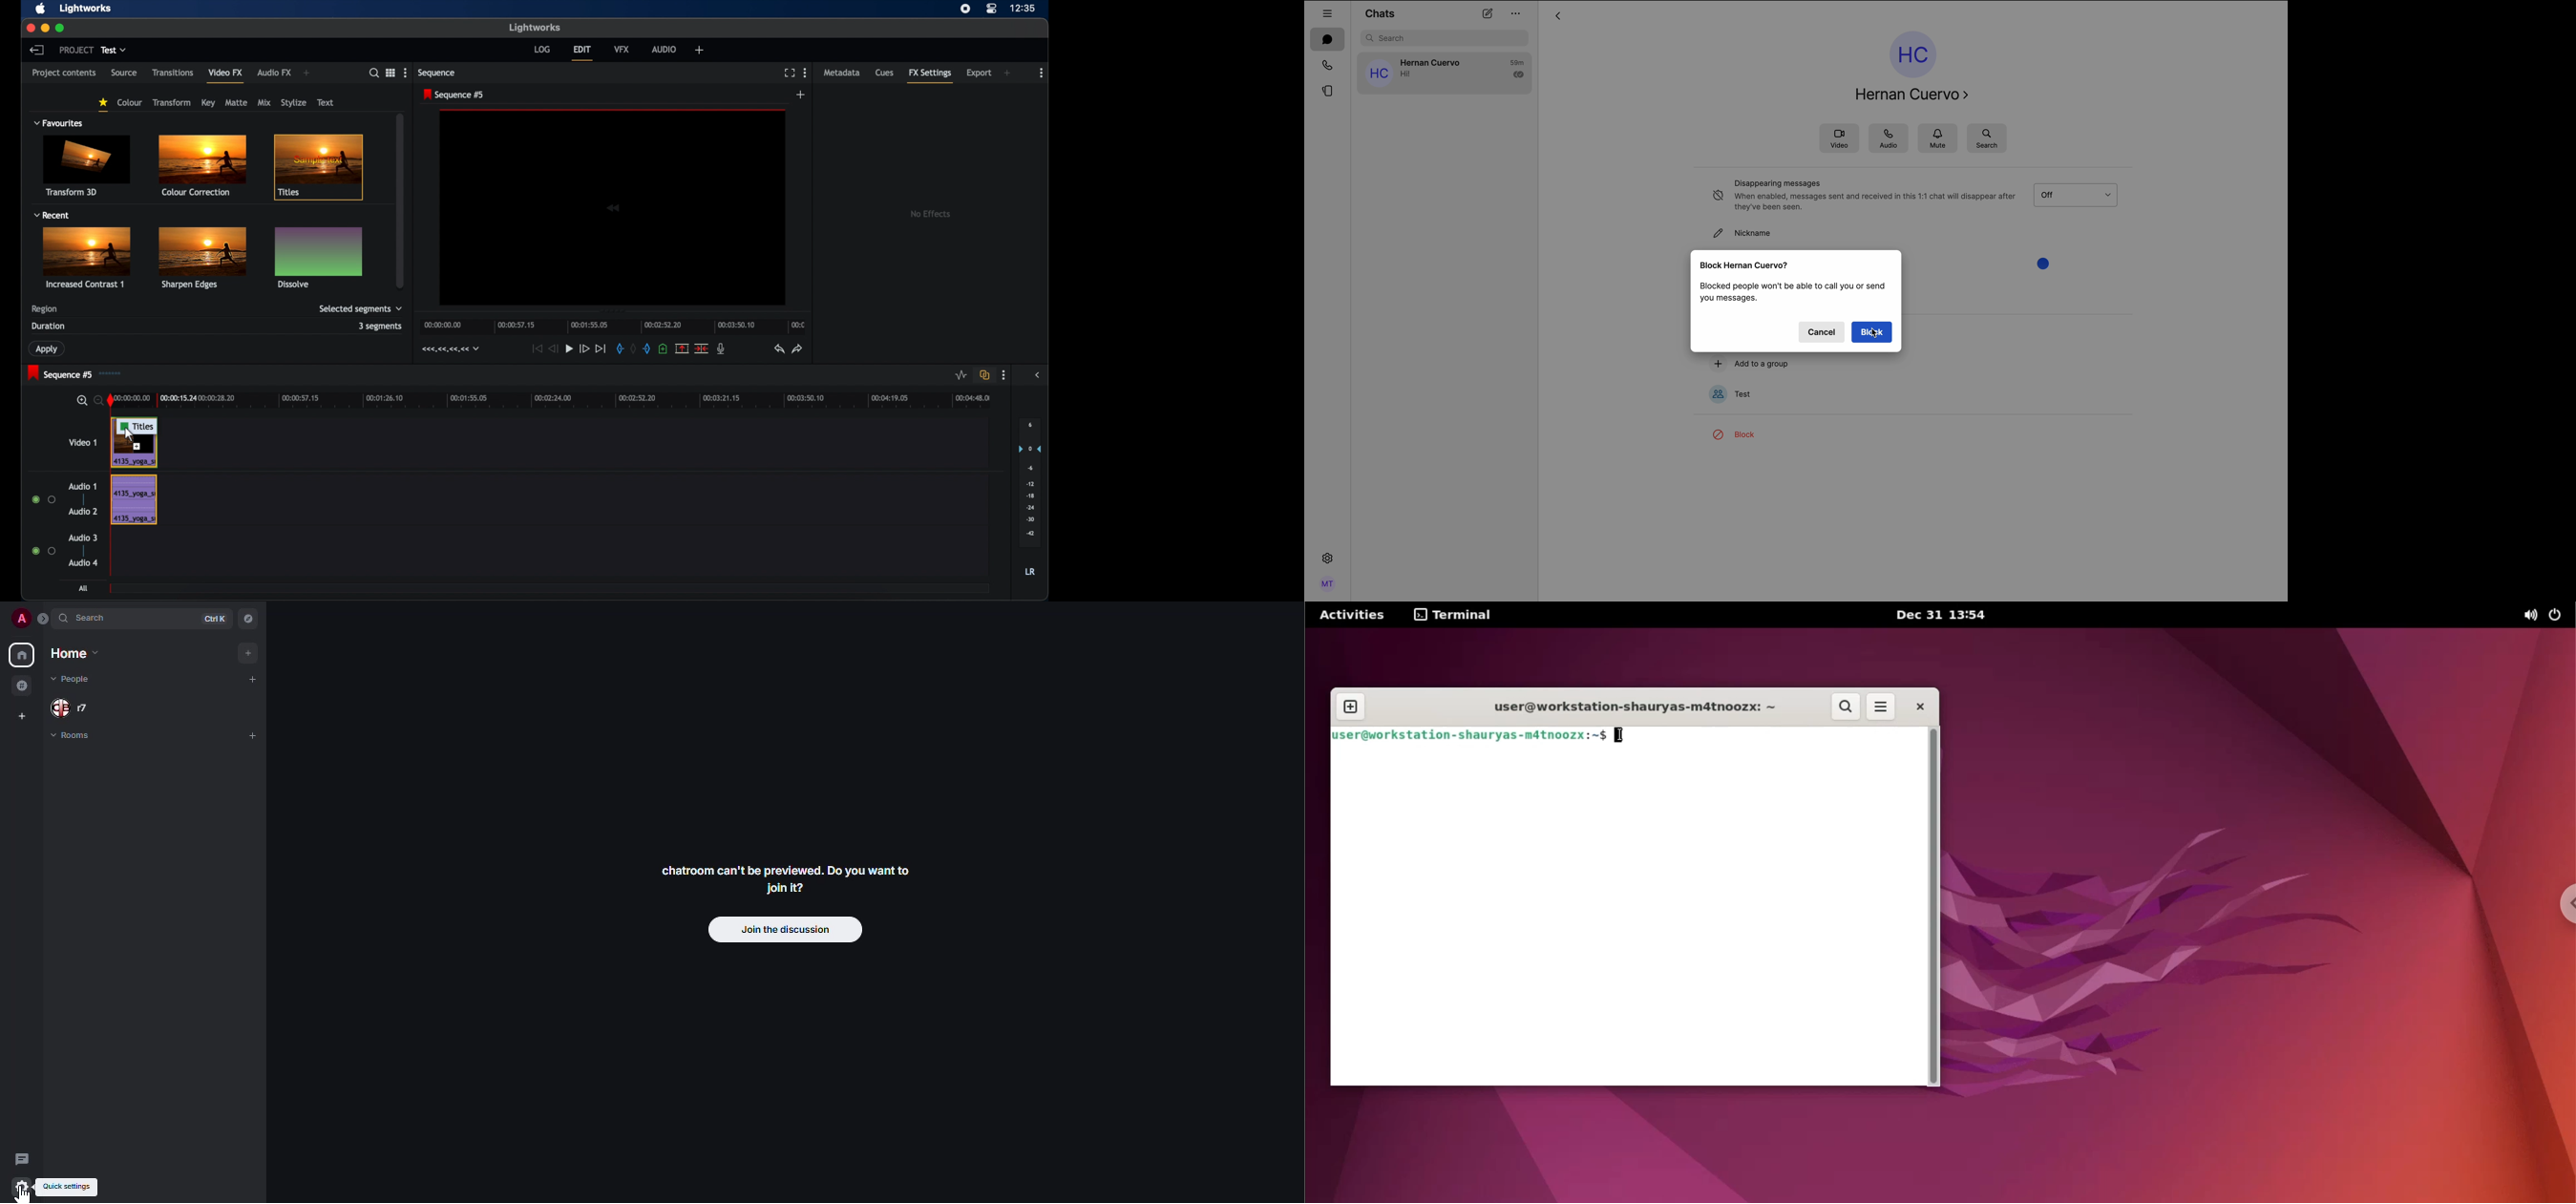 The image size is (2576, 1204). Describe the element at coordinates (201, 257) in the screenshot. I see `sharpen edges` at that location.